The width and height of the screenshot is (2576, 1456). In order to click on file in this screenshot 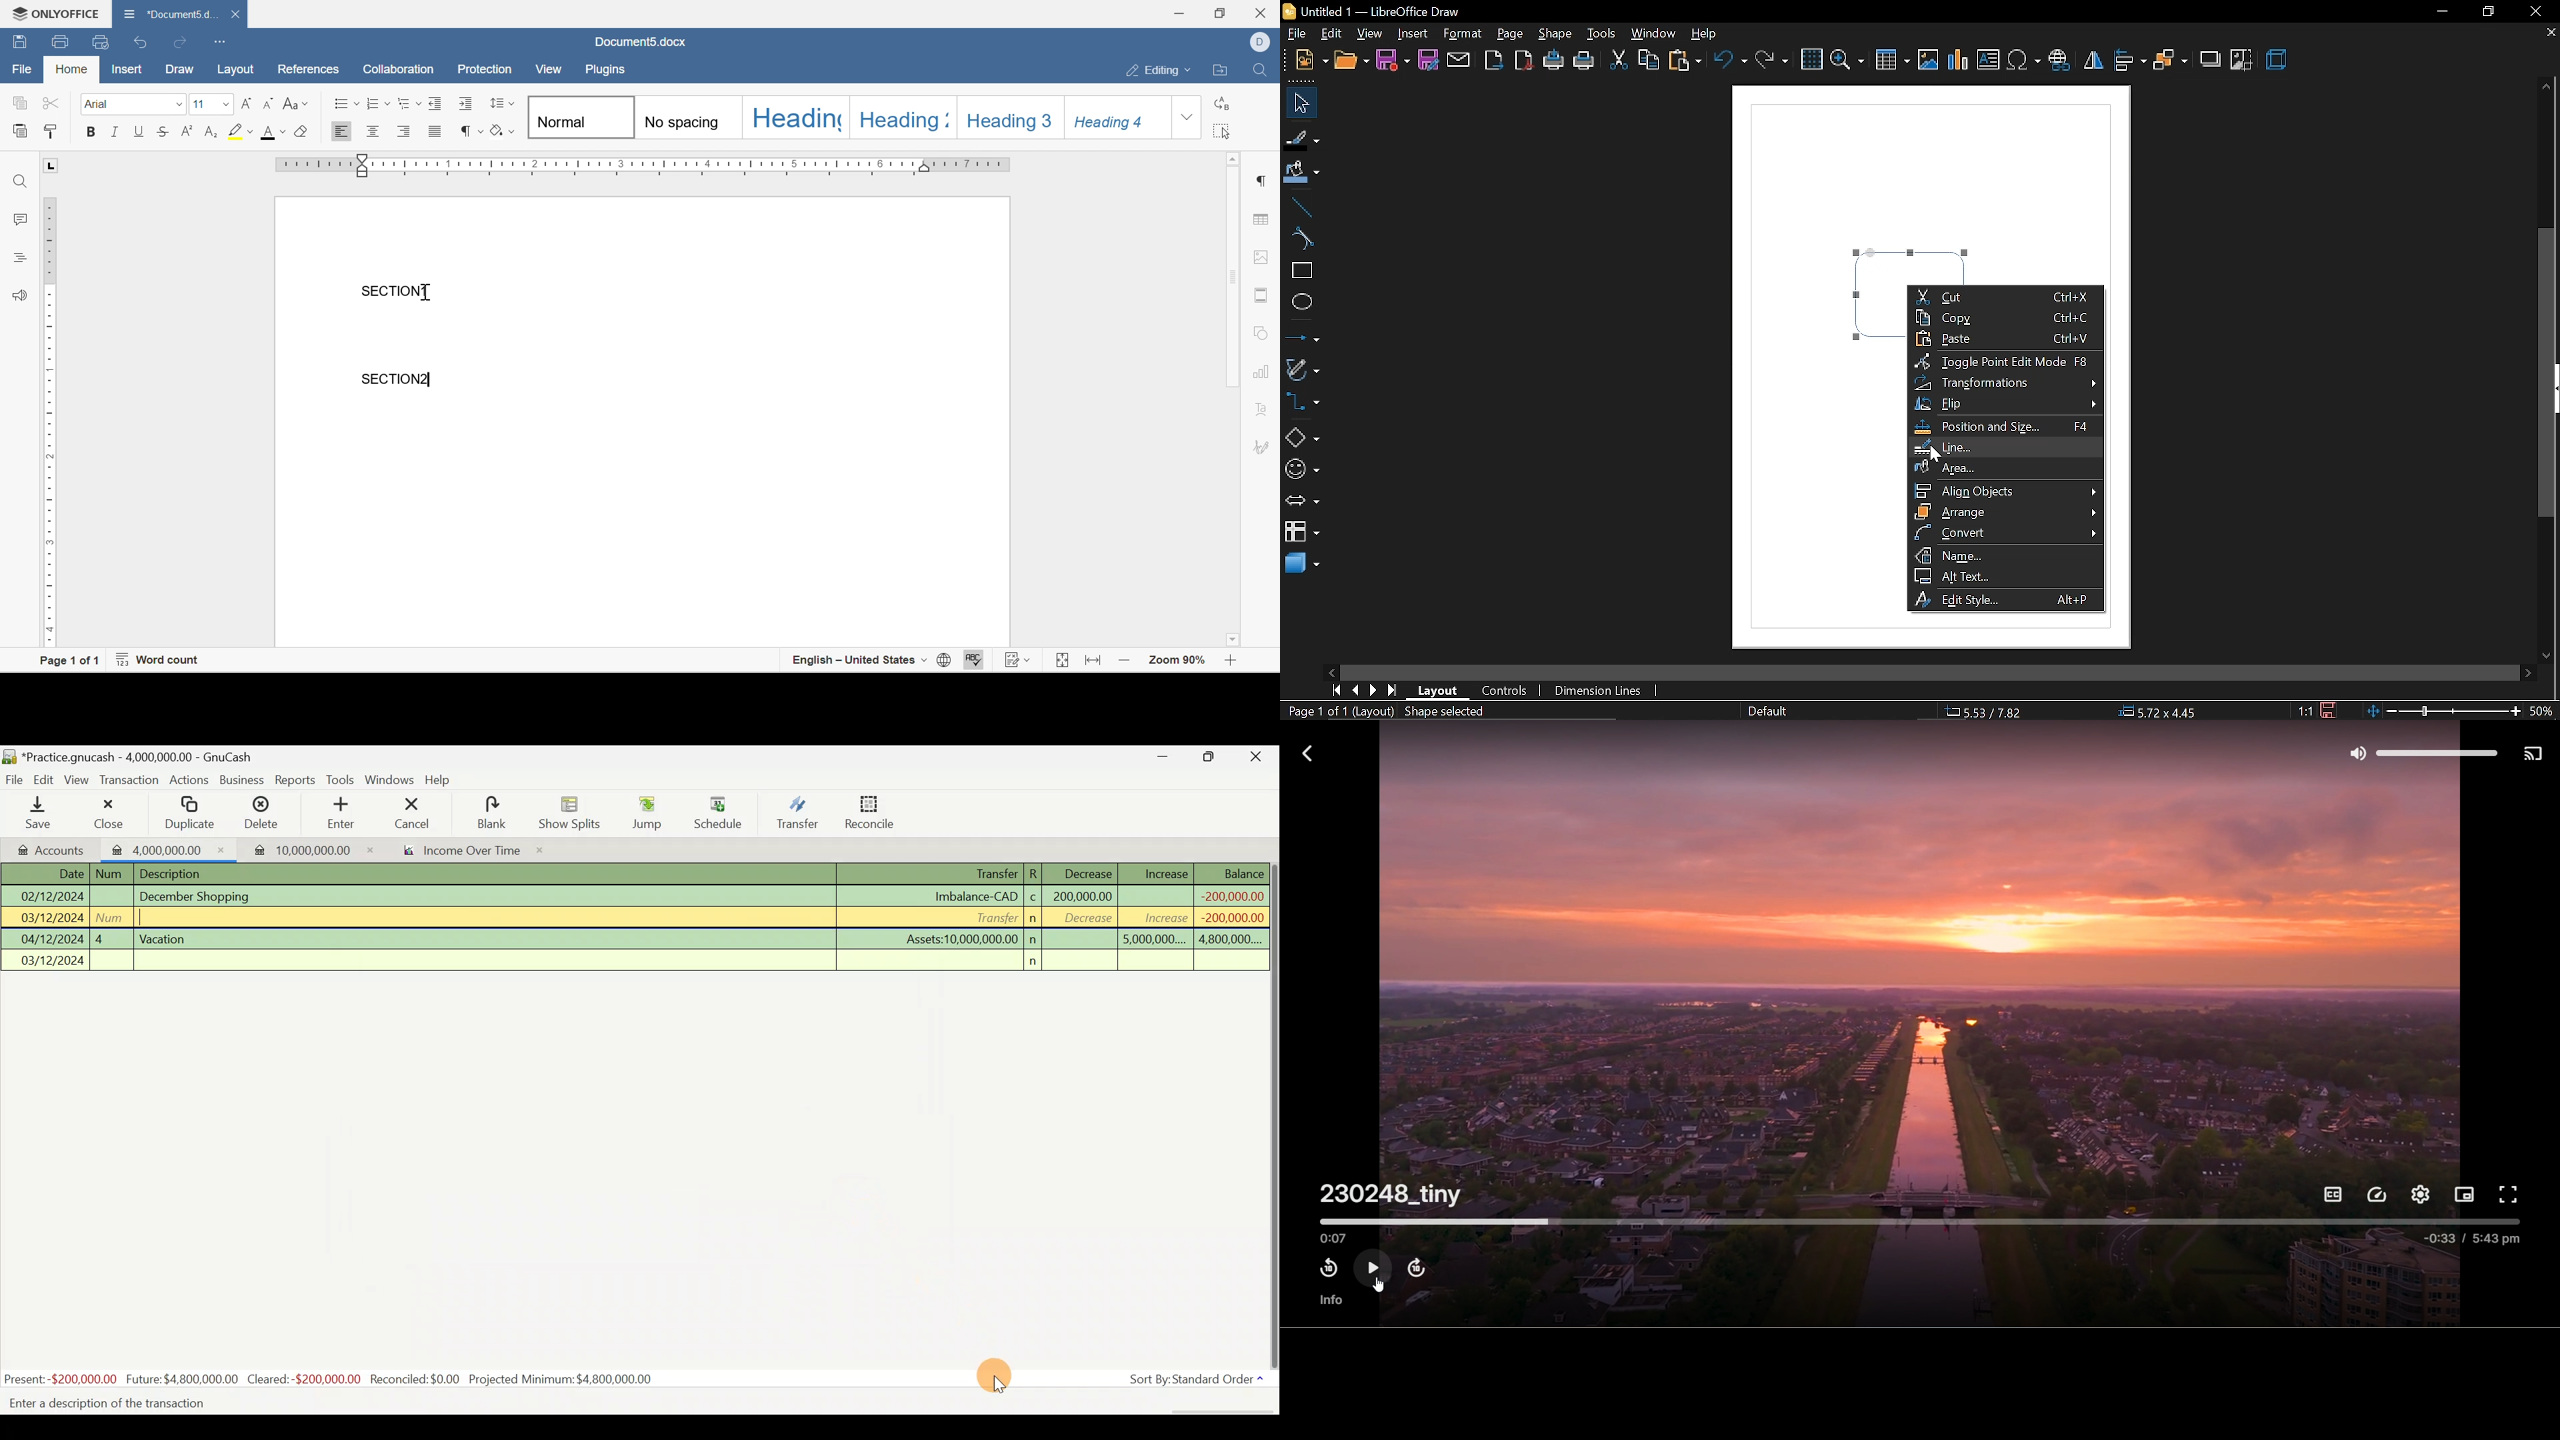, I will do `click(21, 69)`.